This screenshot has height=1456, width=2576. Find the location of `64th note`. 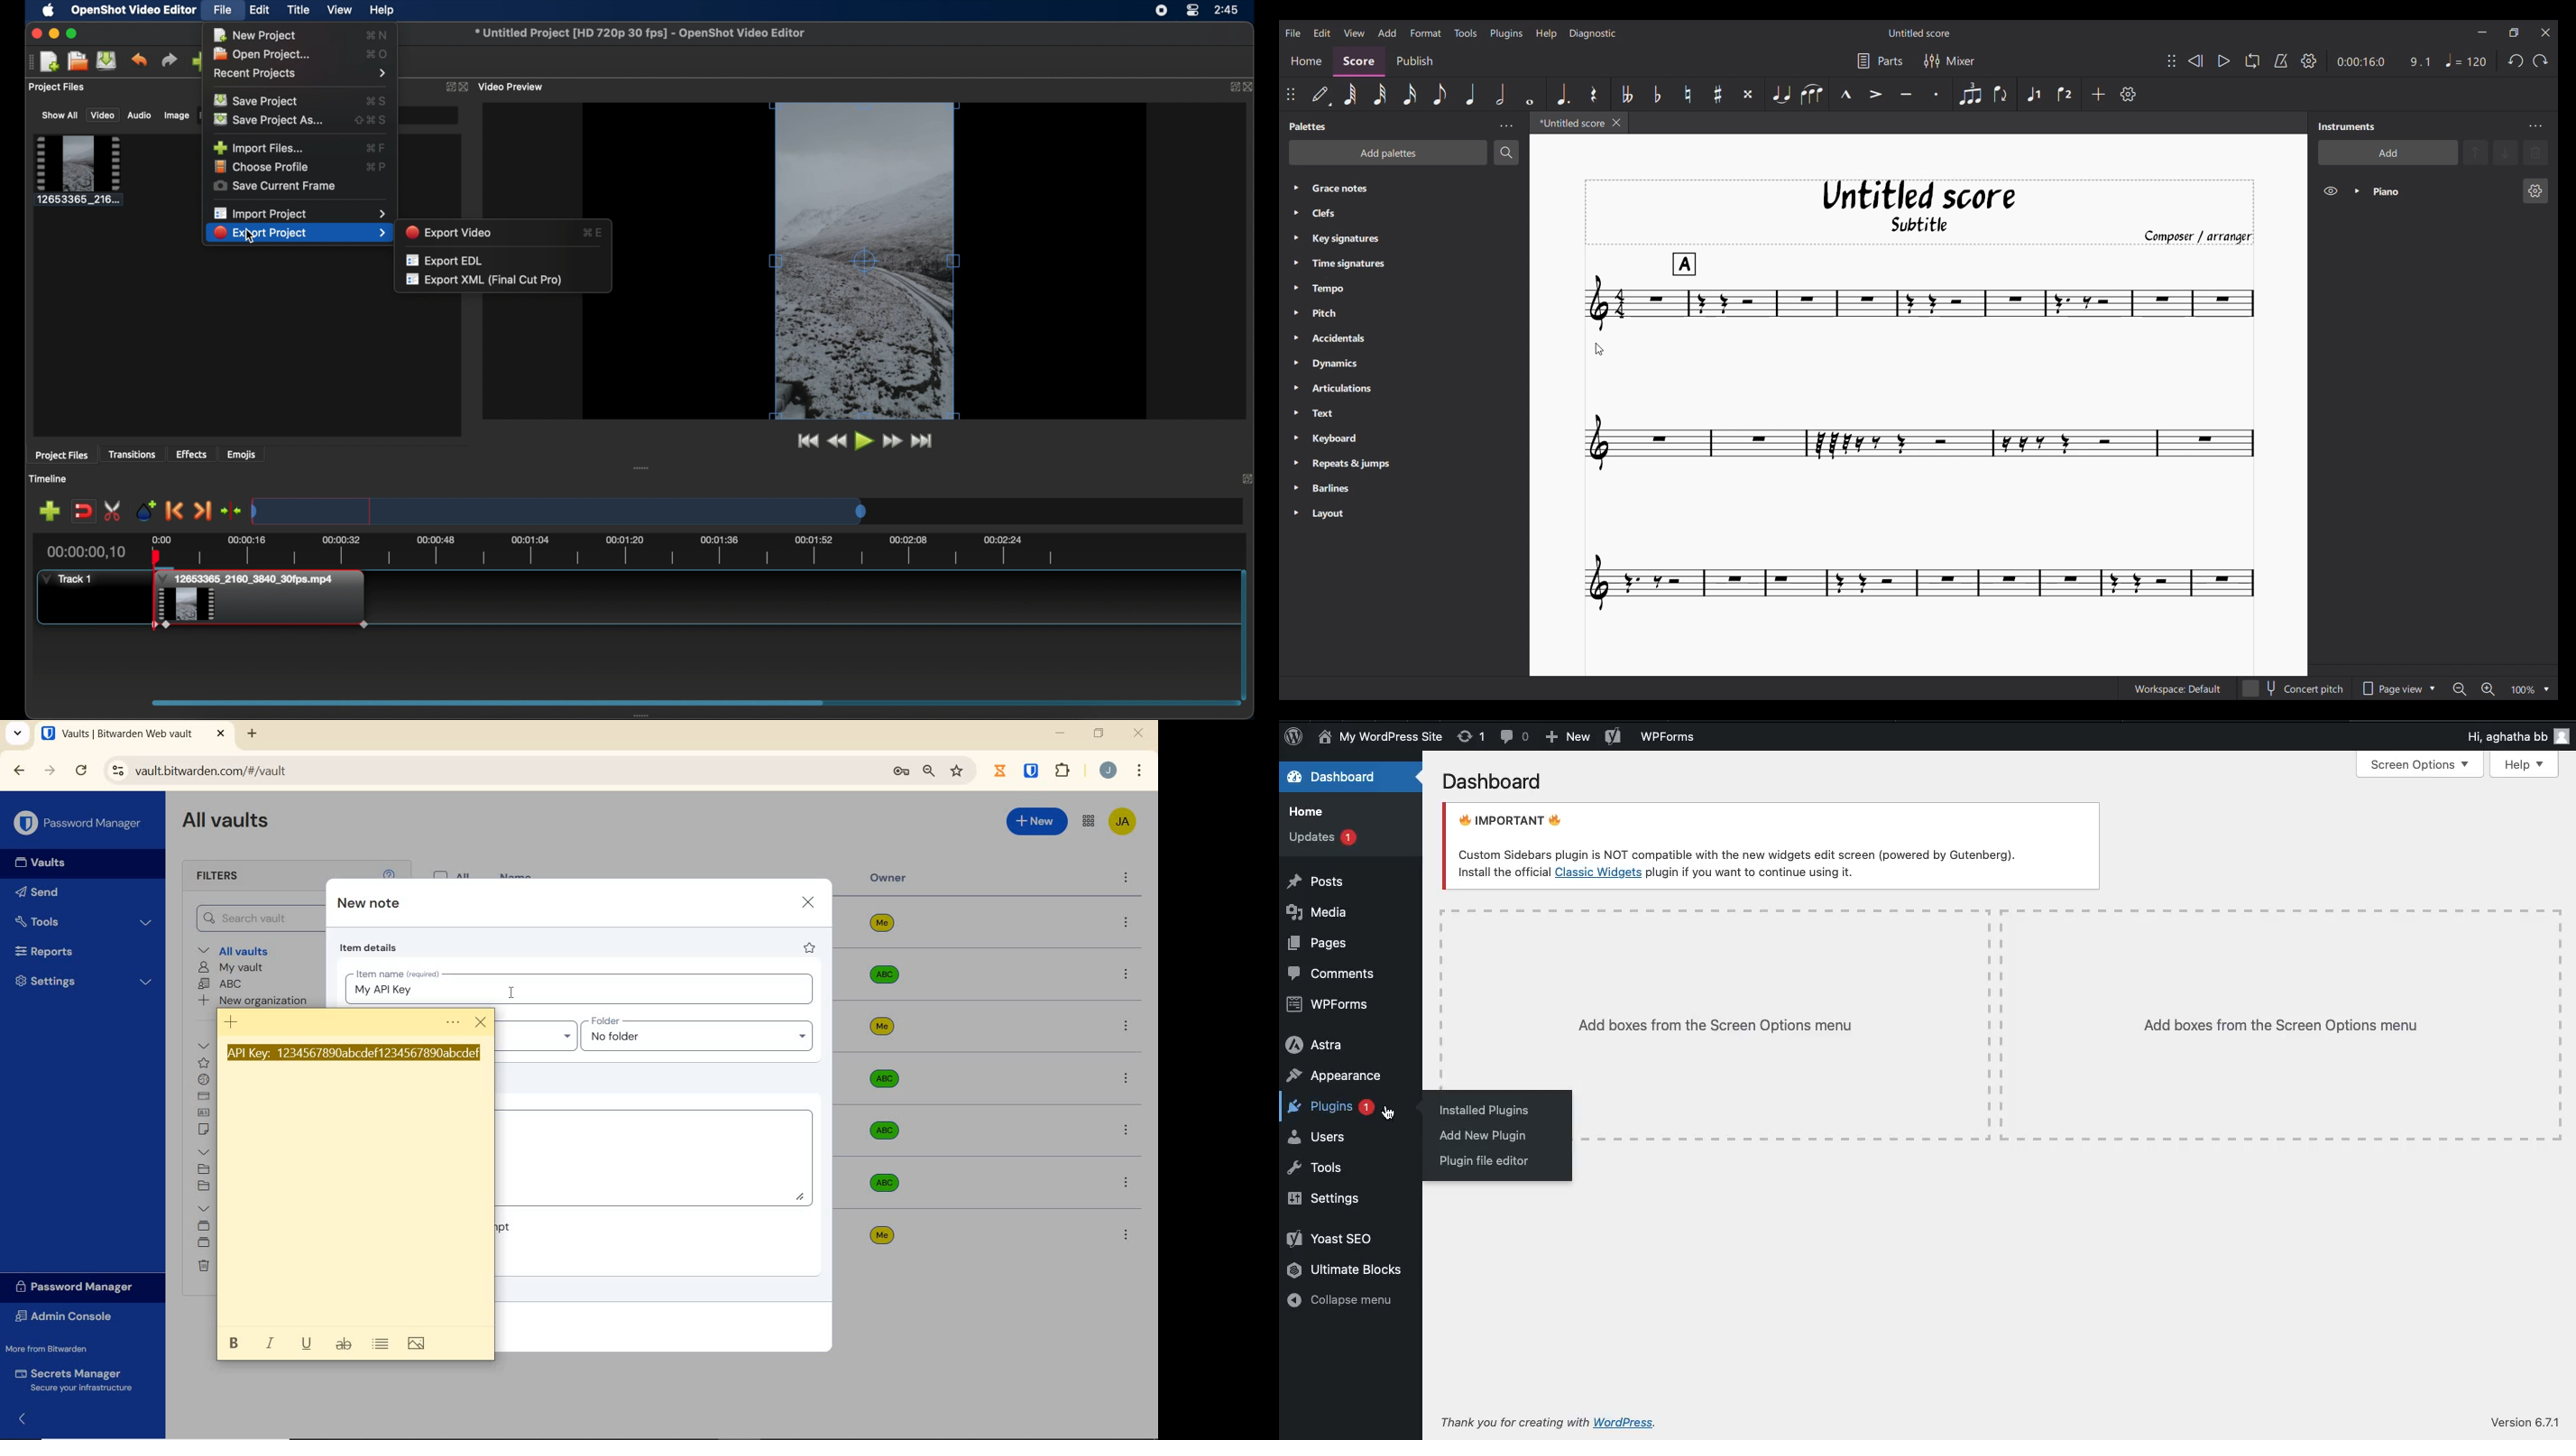

64th note is located at coordinates (1350, 94).